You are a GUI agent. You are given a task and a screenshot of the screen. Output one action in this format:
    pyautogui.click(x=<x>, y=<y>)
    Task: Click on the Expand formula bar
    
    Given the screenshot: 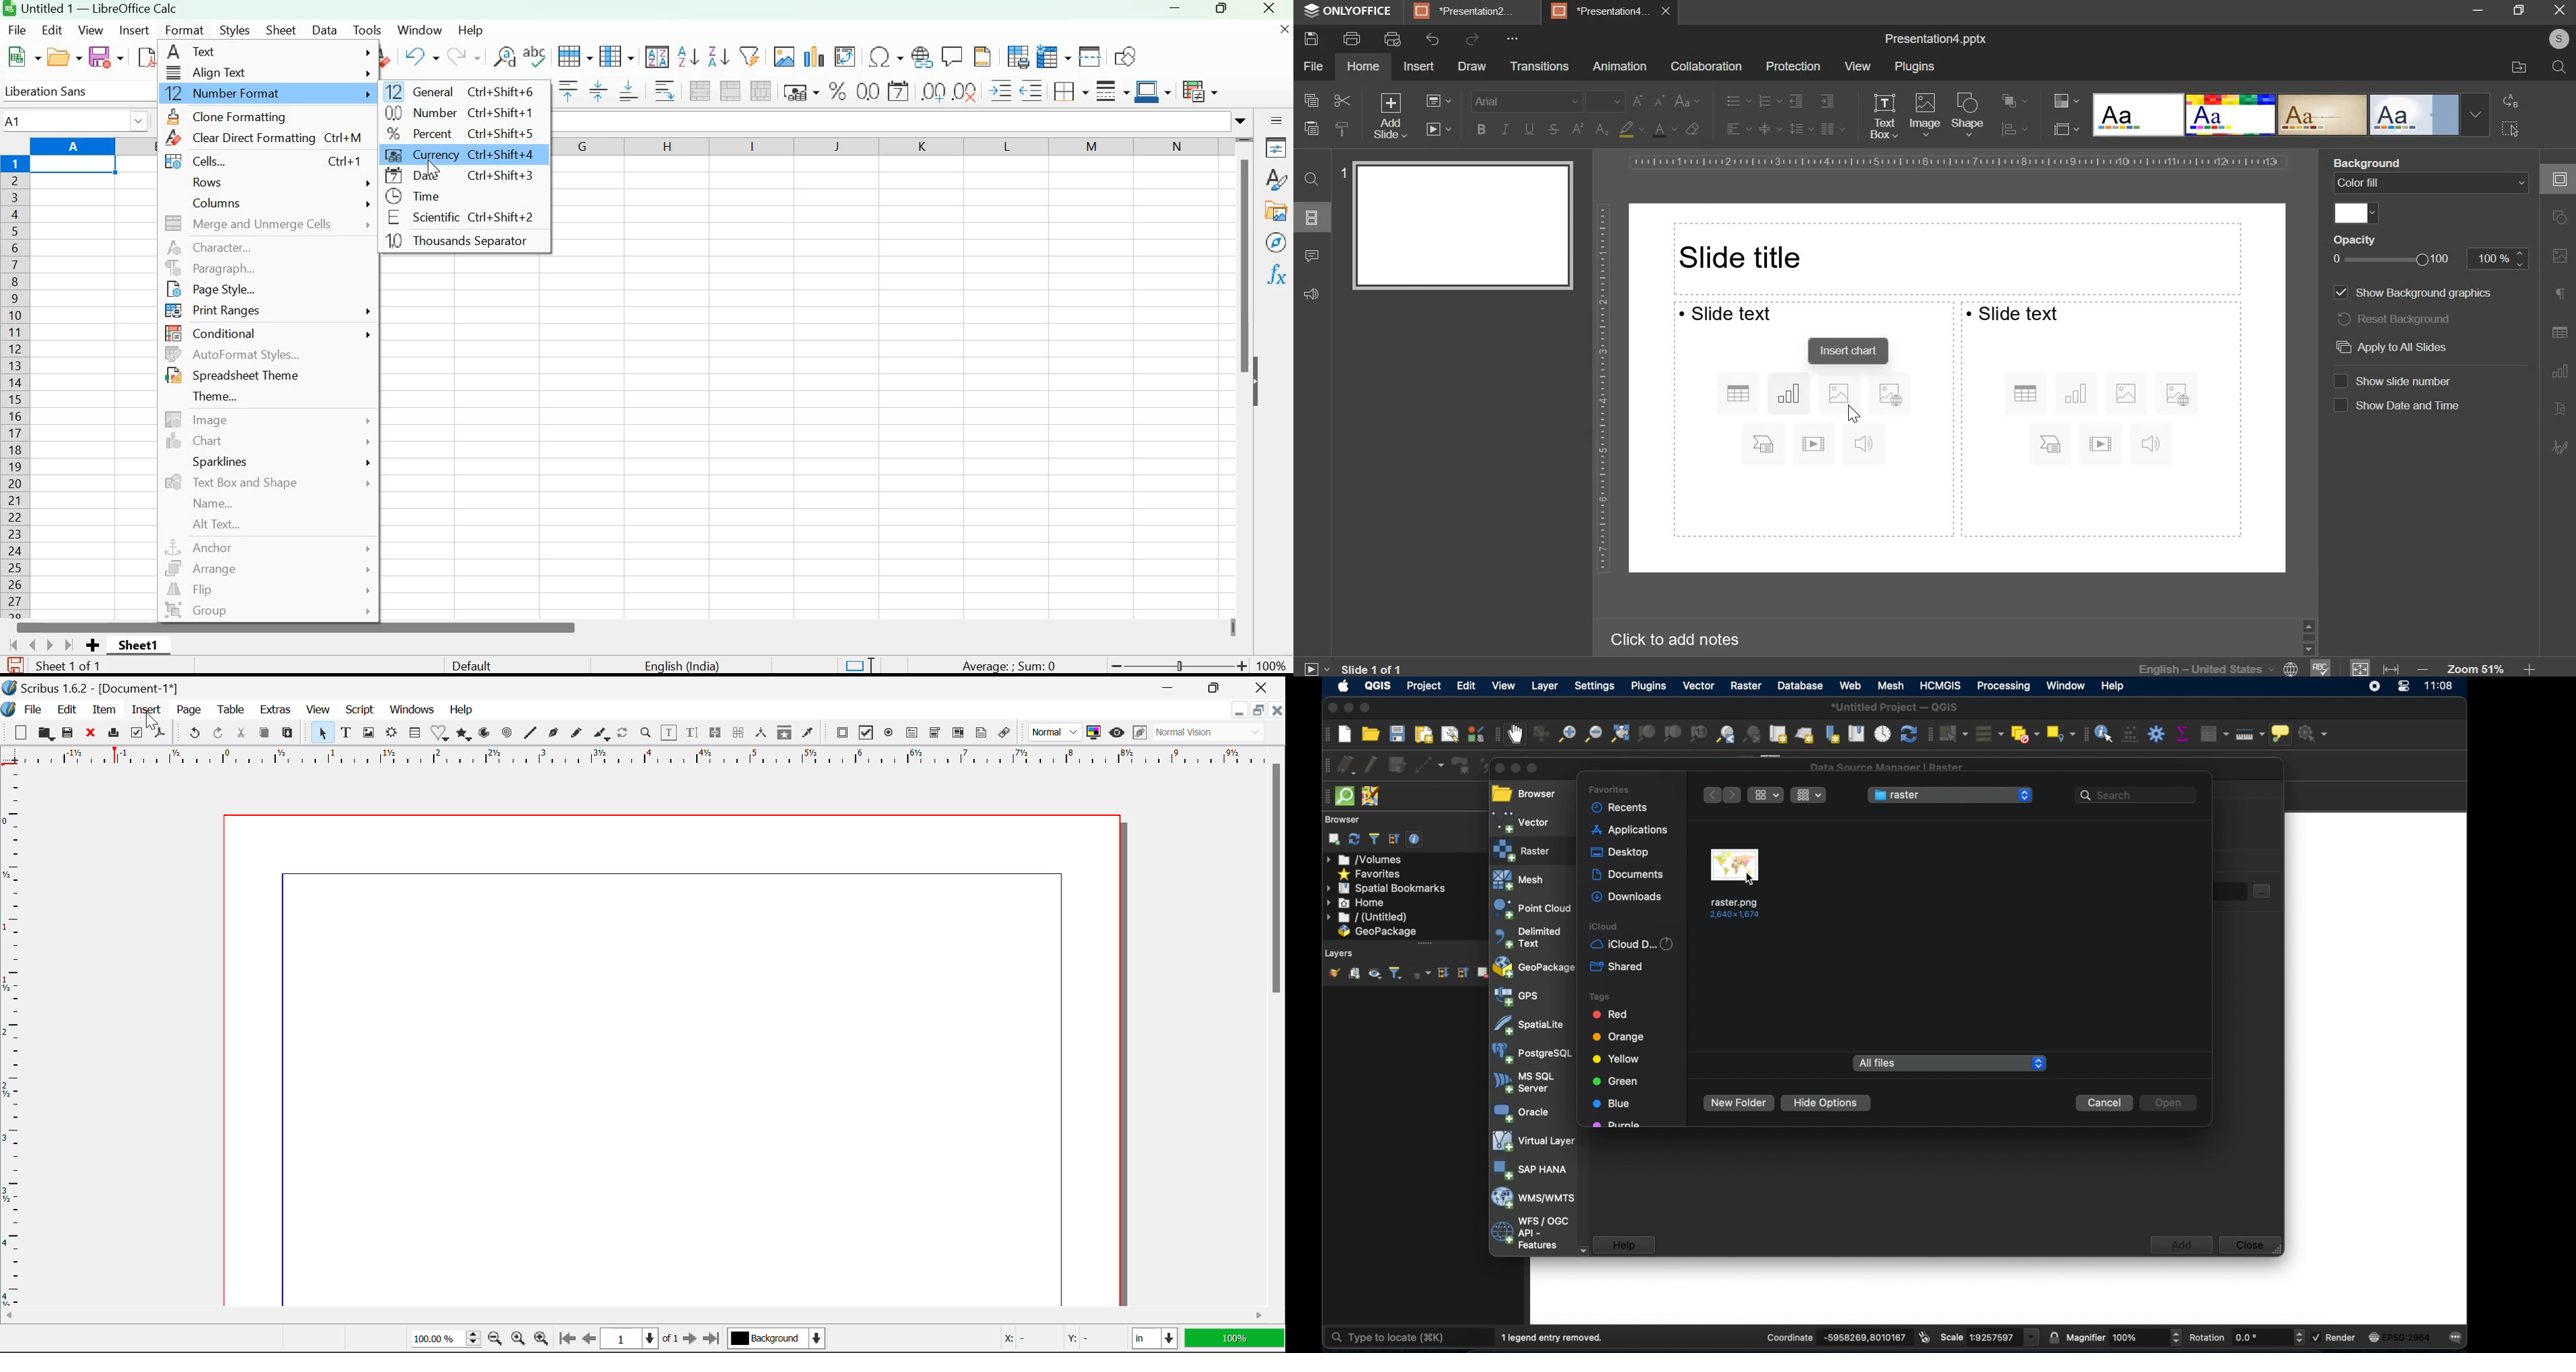 What is the action you would take?
    pyautogui.click(x=1243, y=121)
    